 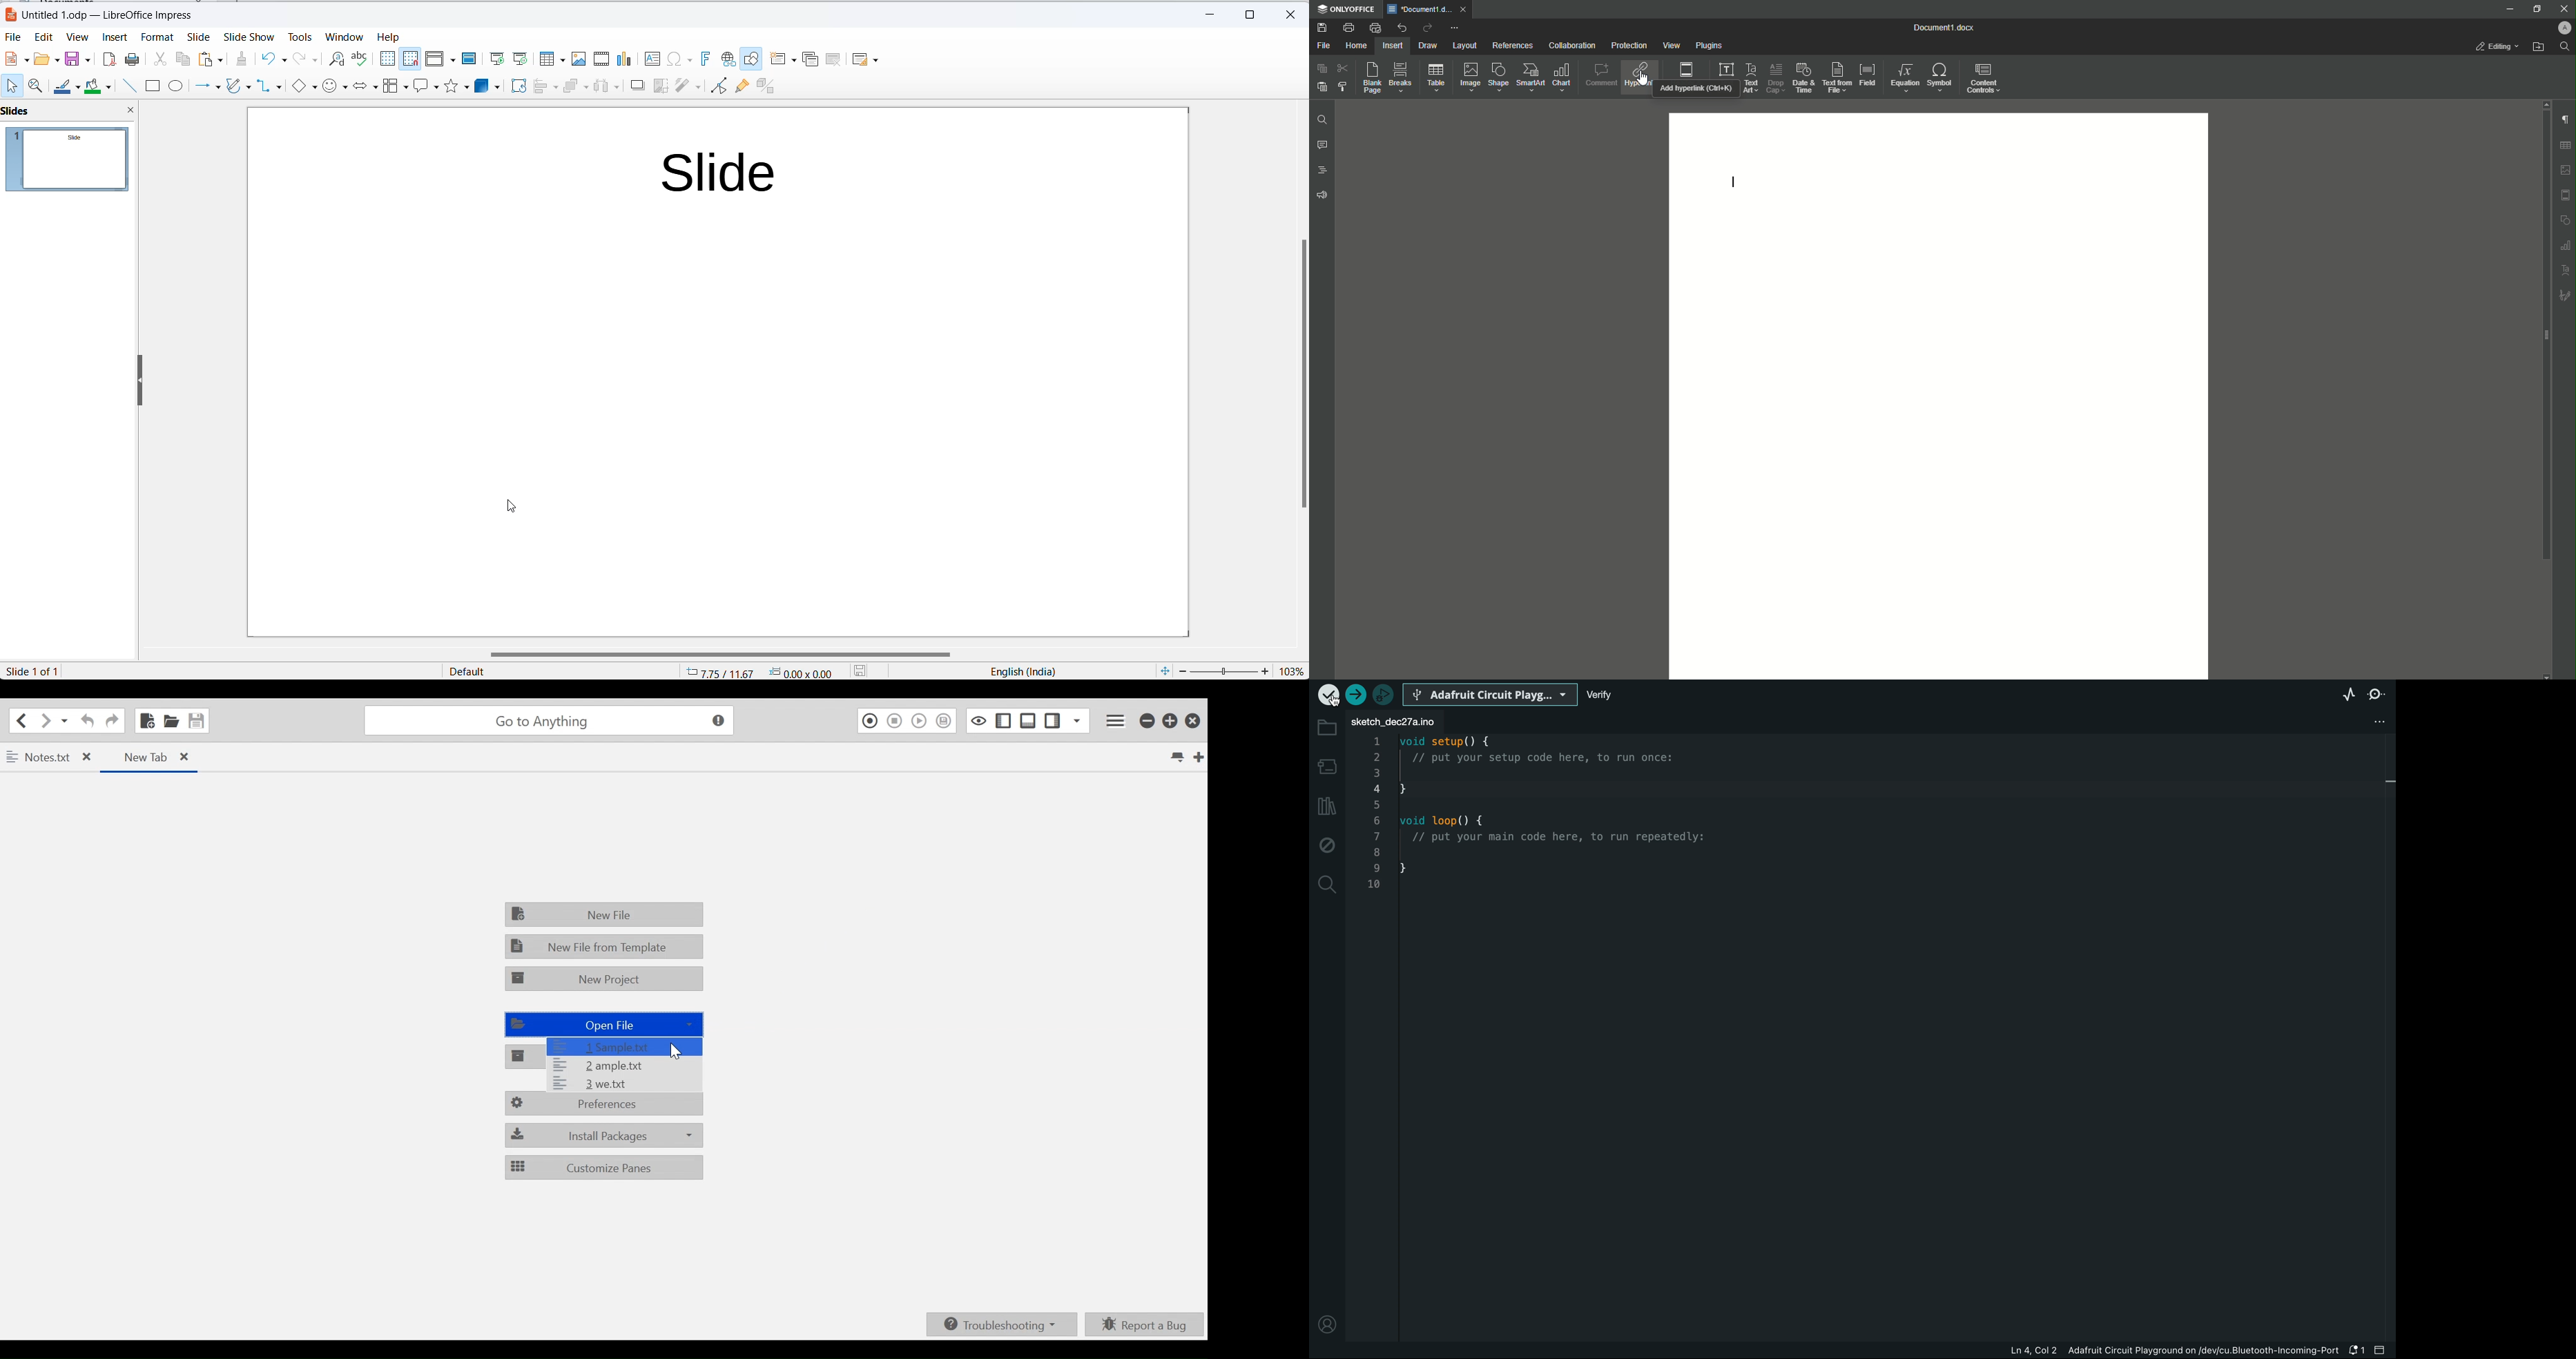 What do you see at coordinates (1947, 27) in the screenshot?
I see `Document1.docx` at bounding box center [1947, 27].